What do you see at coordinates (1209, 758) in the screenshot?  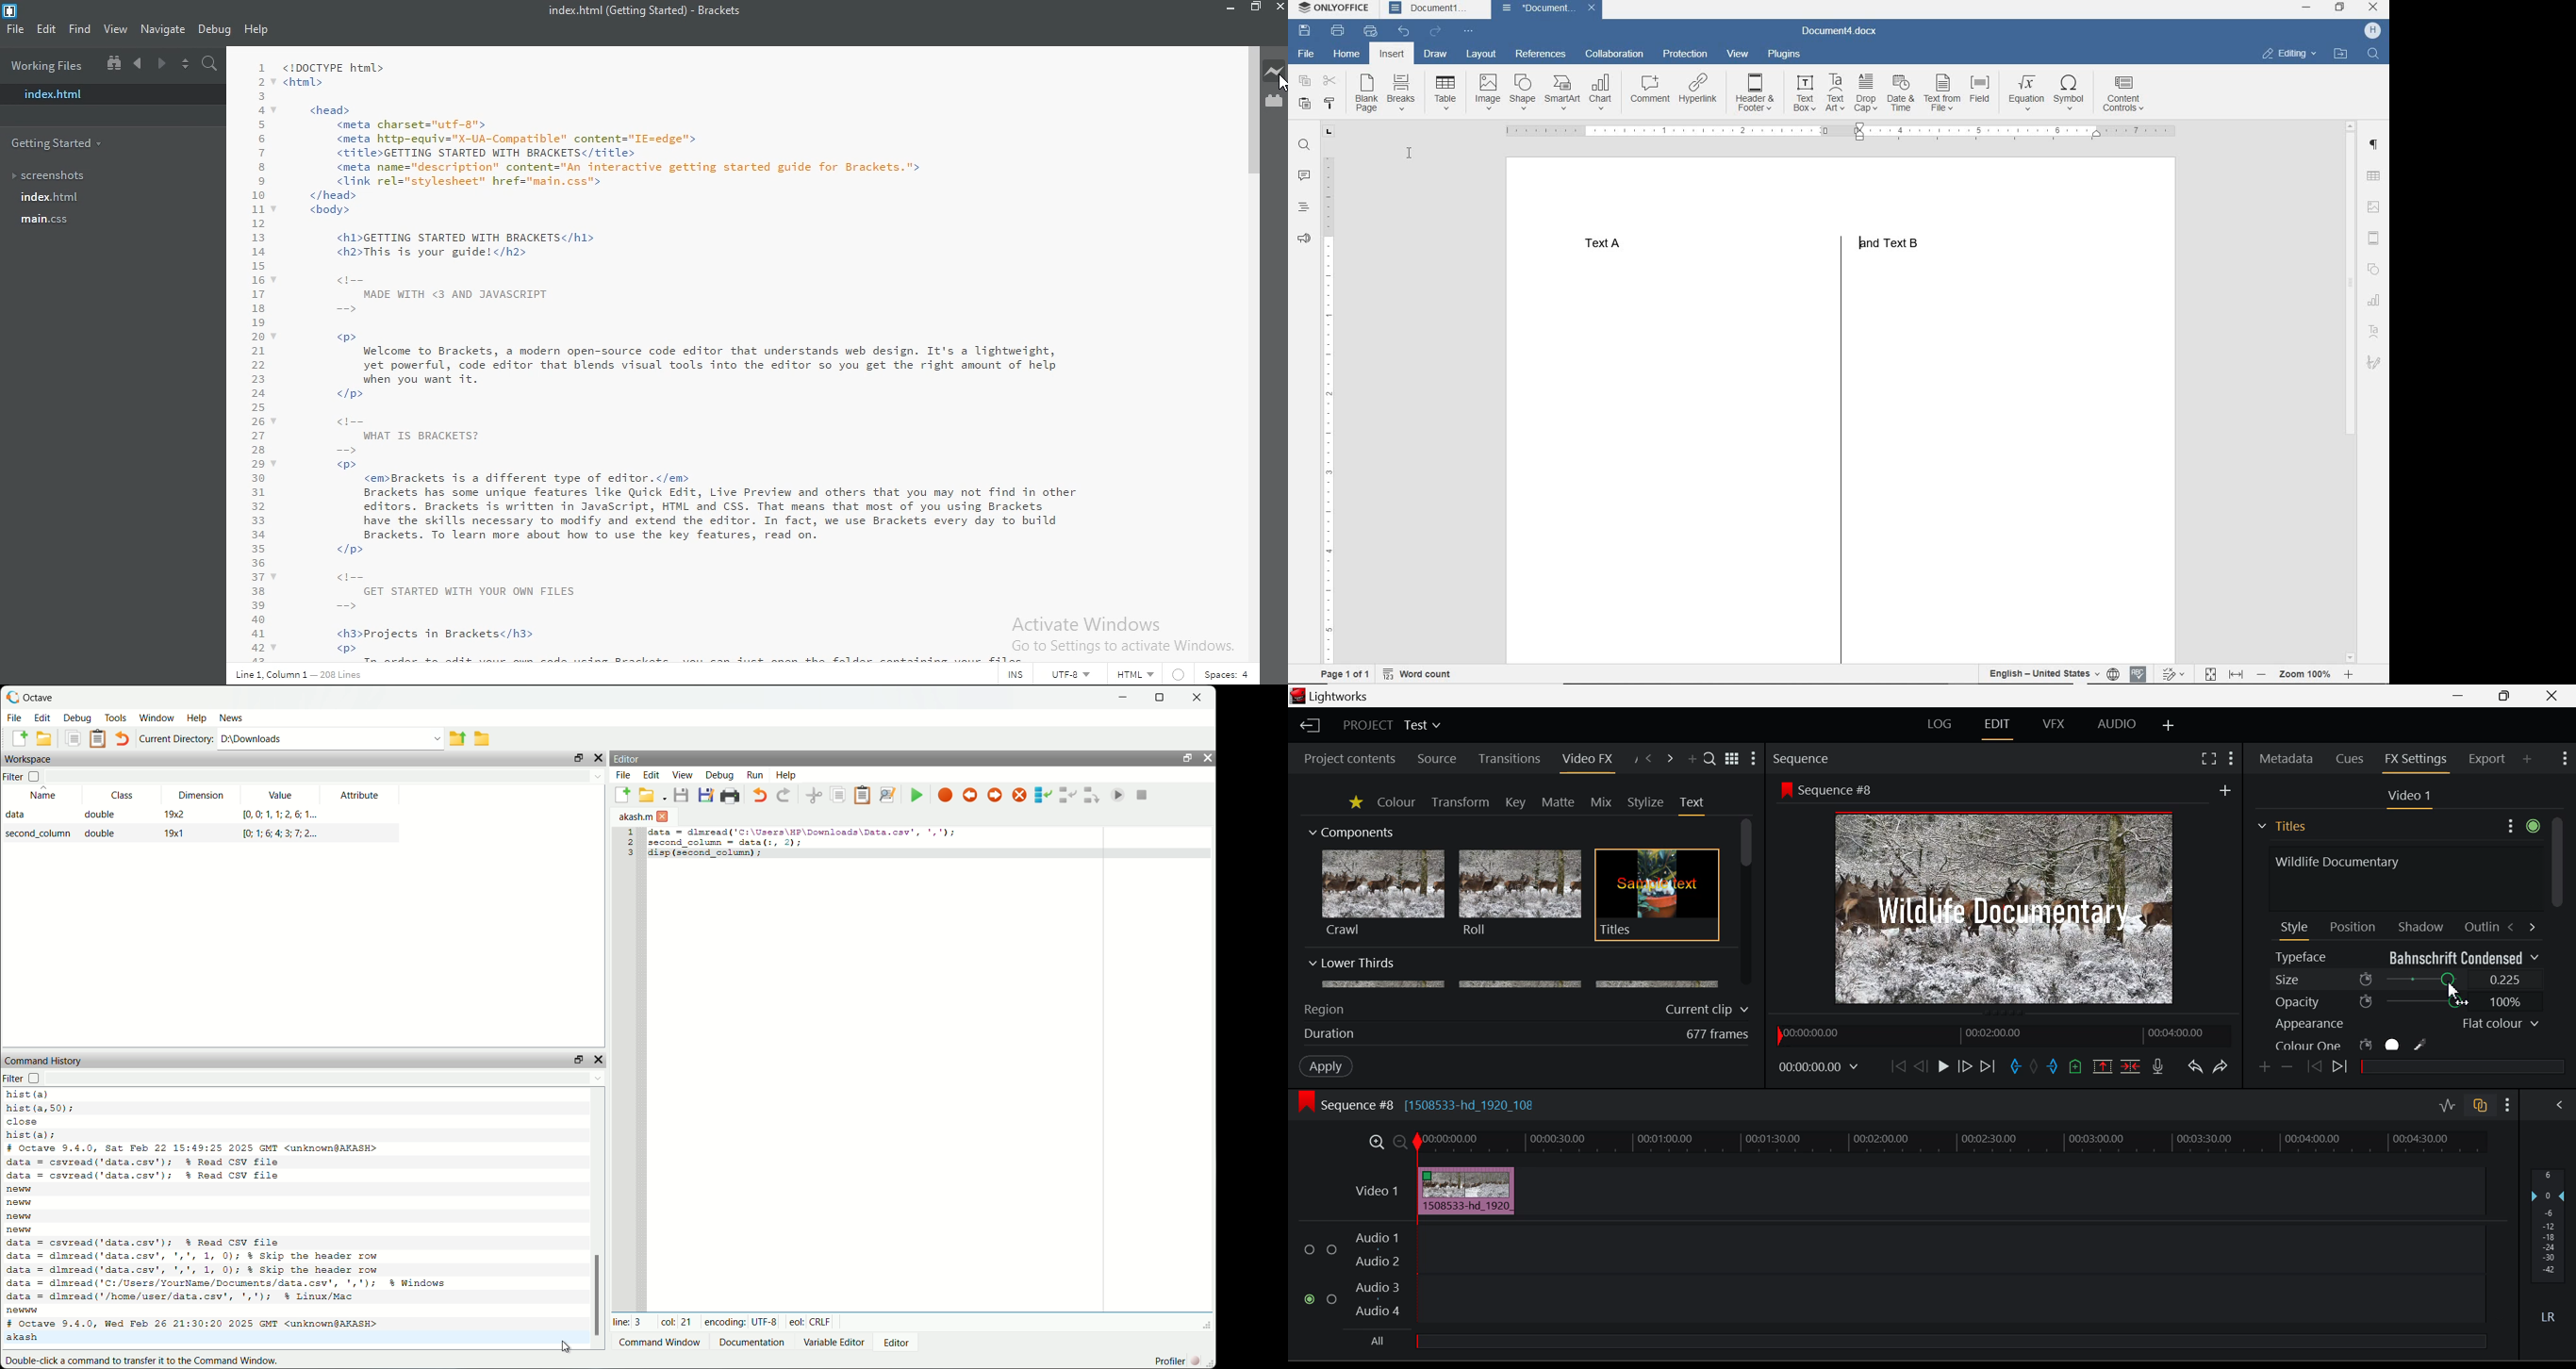 I see `hide widget` at bounding box center [1209, 758].